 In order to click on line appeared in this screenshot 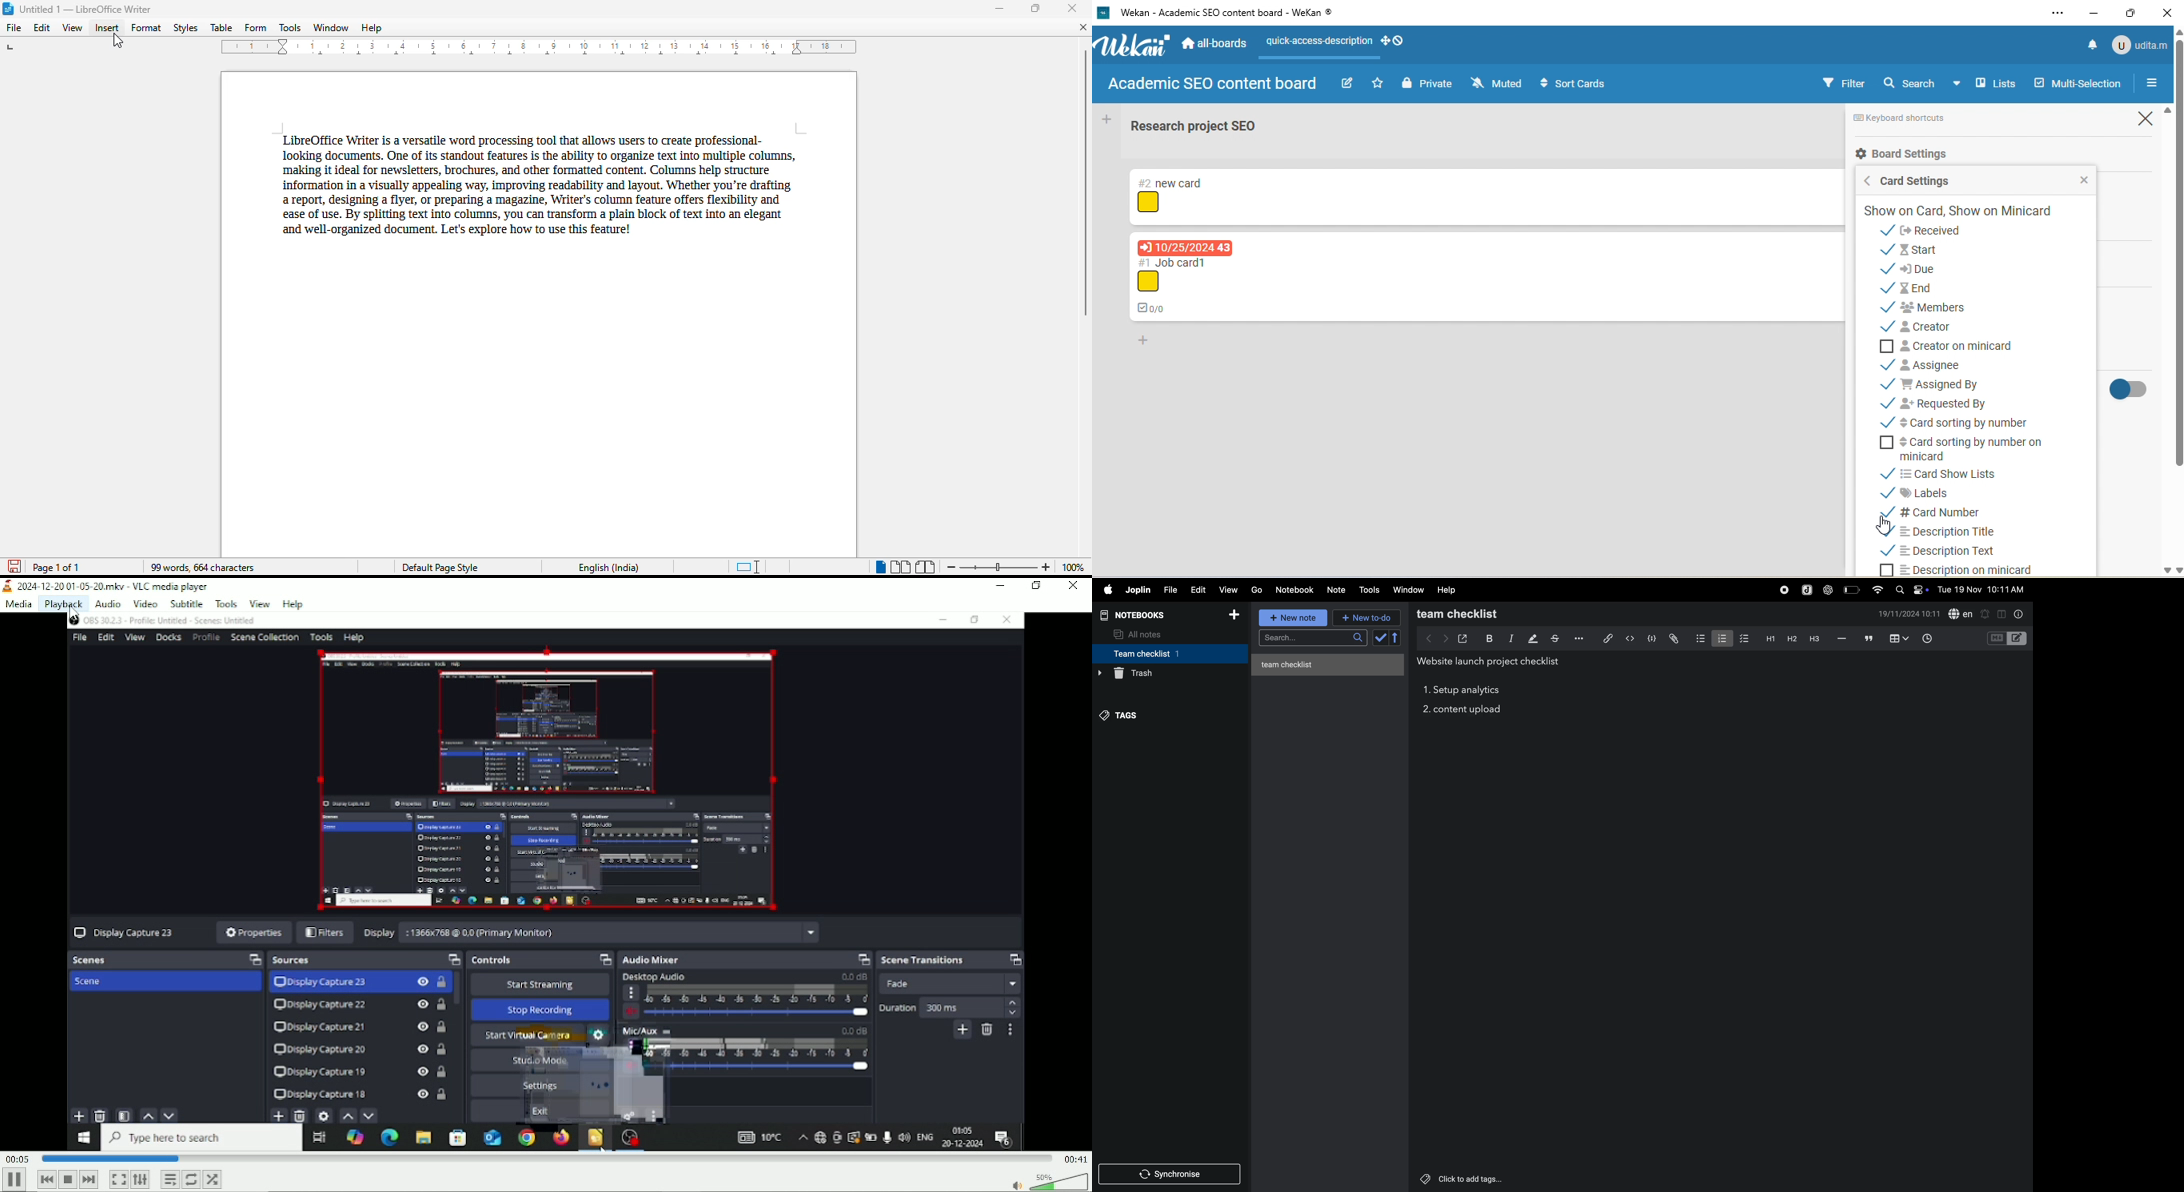, I will do `click(1327, 58)`.